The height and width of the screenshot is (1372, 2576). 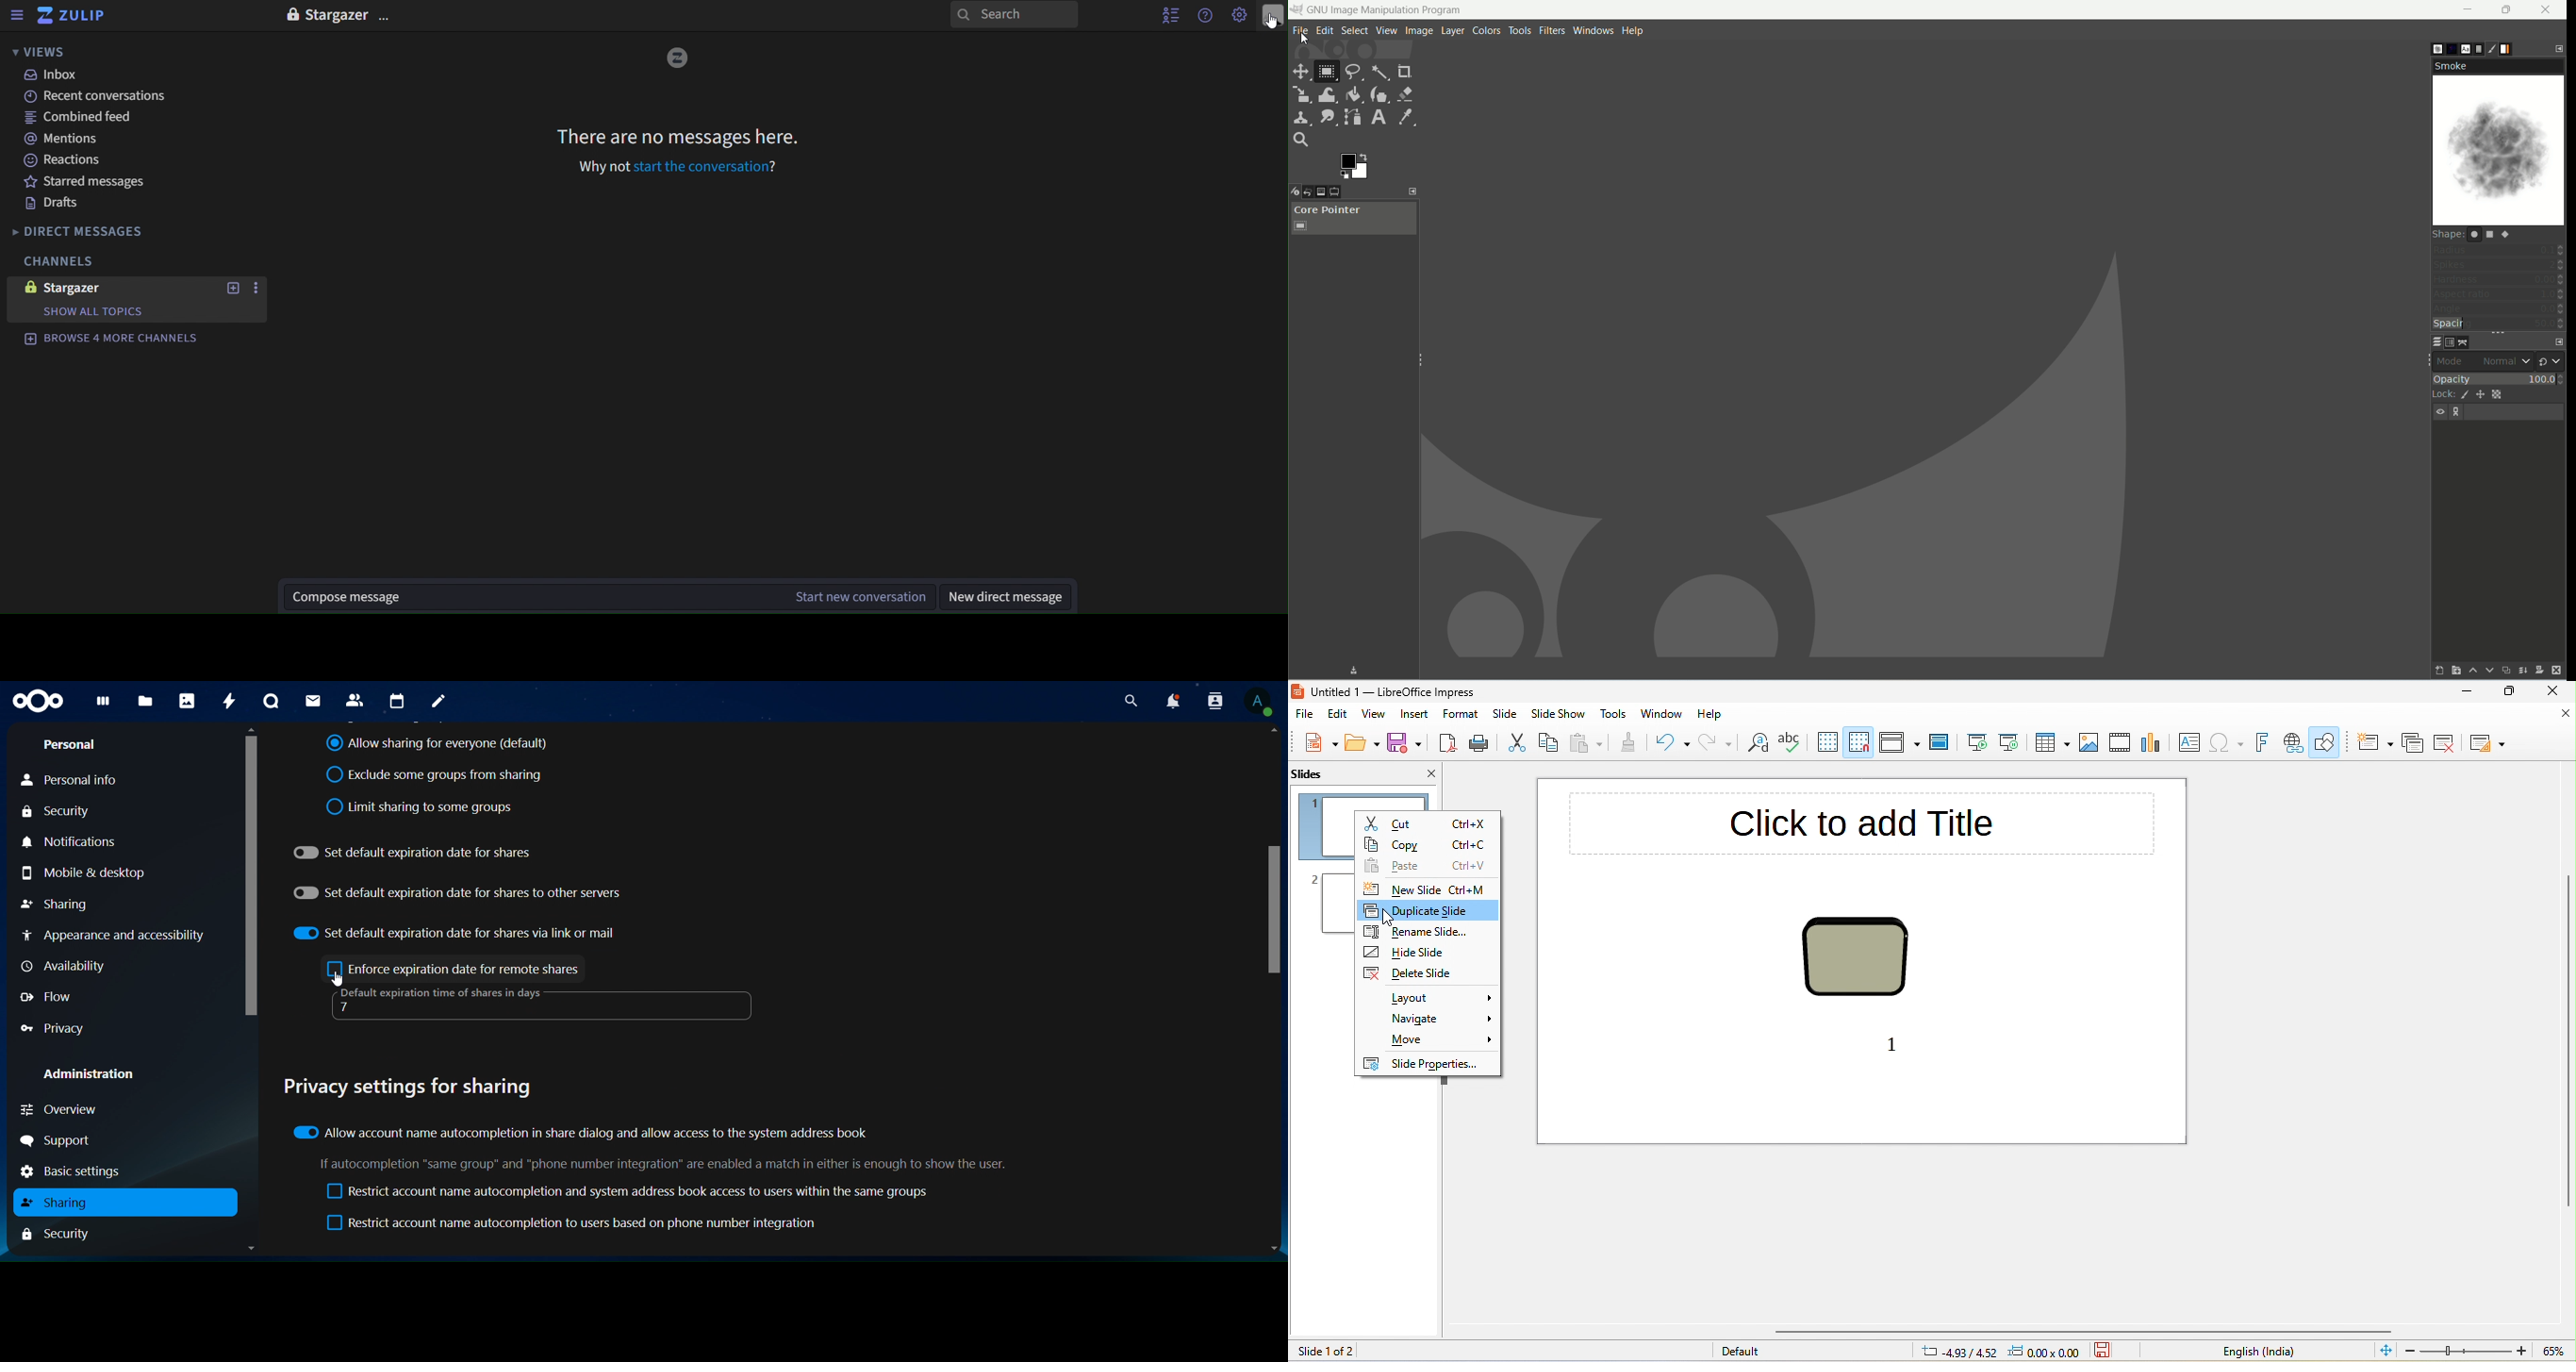 What do you see at coordinates (1017, 17) in the screenshot?
I see `search` at bounding box center [1017, 17].